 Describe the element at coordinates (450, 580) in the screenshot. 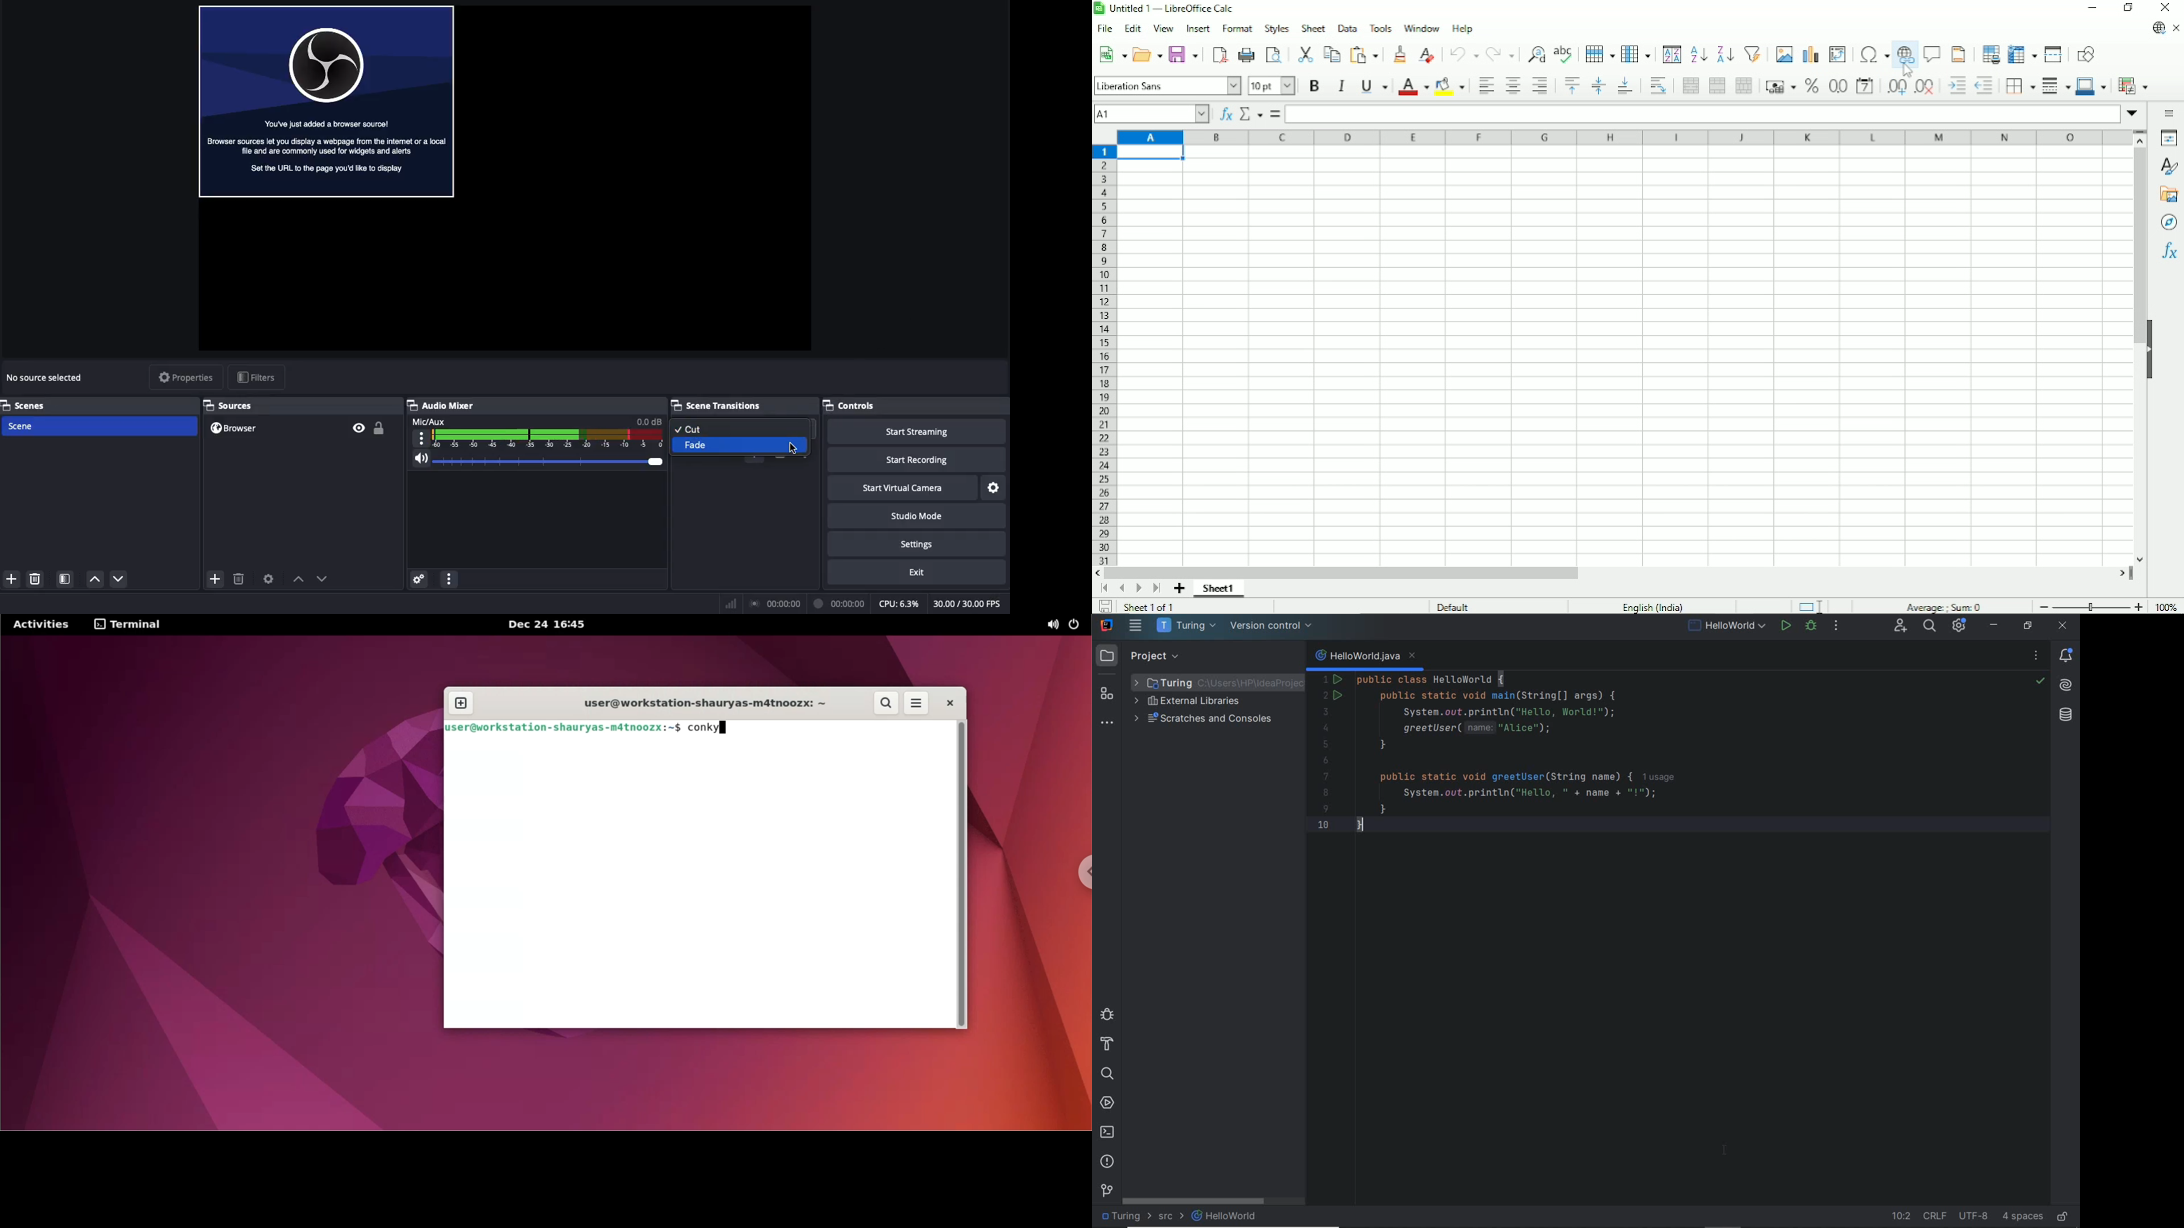

I see `Options` at that location.